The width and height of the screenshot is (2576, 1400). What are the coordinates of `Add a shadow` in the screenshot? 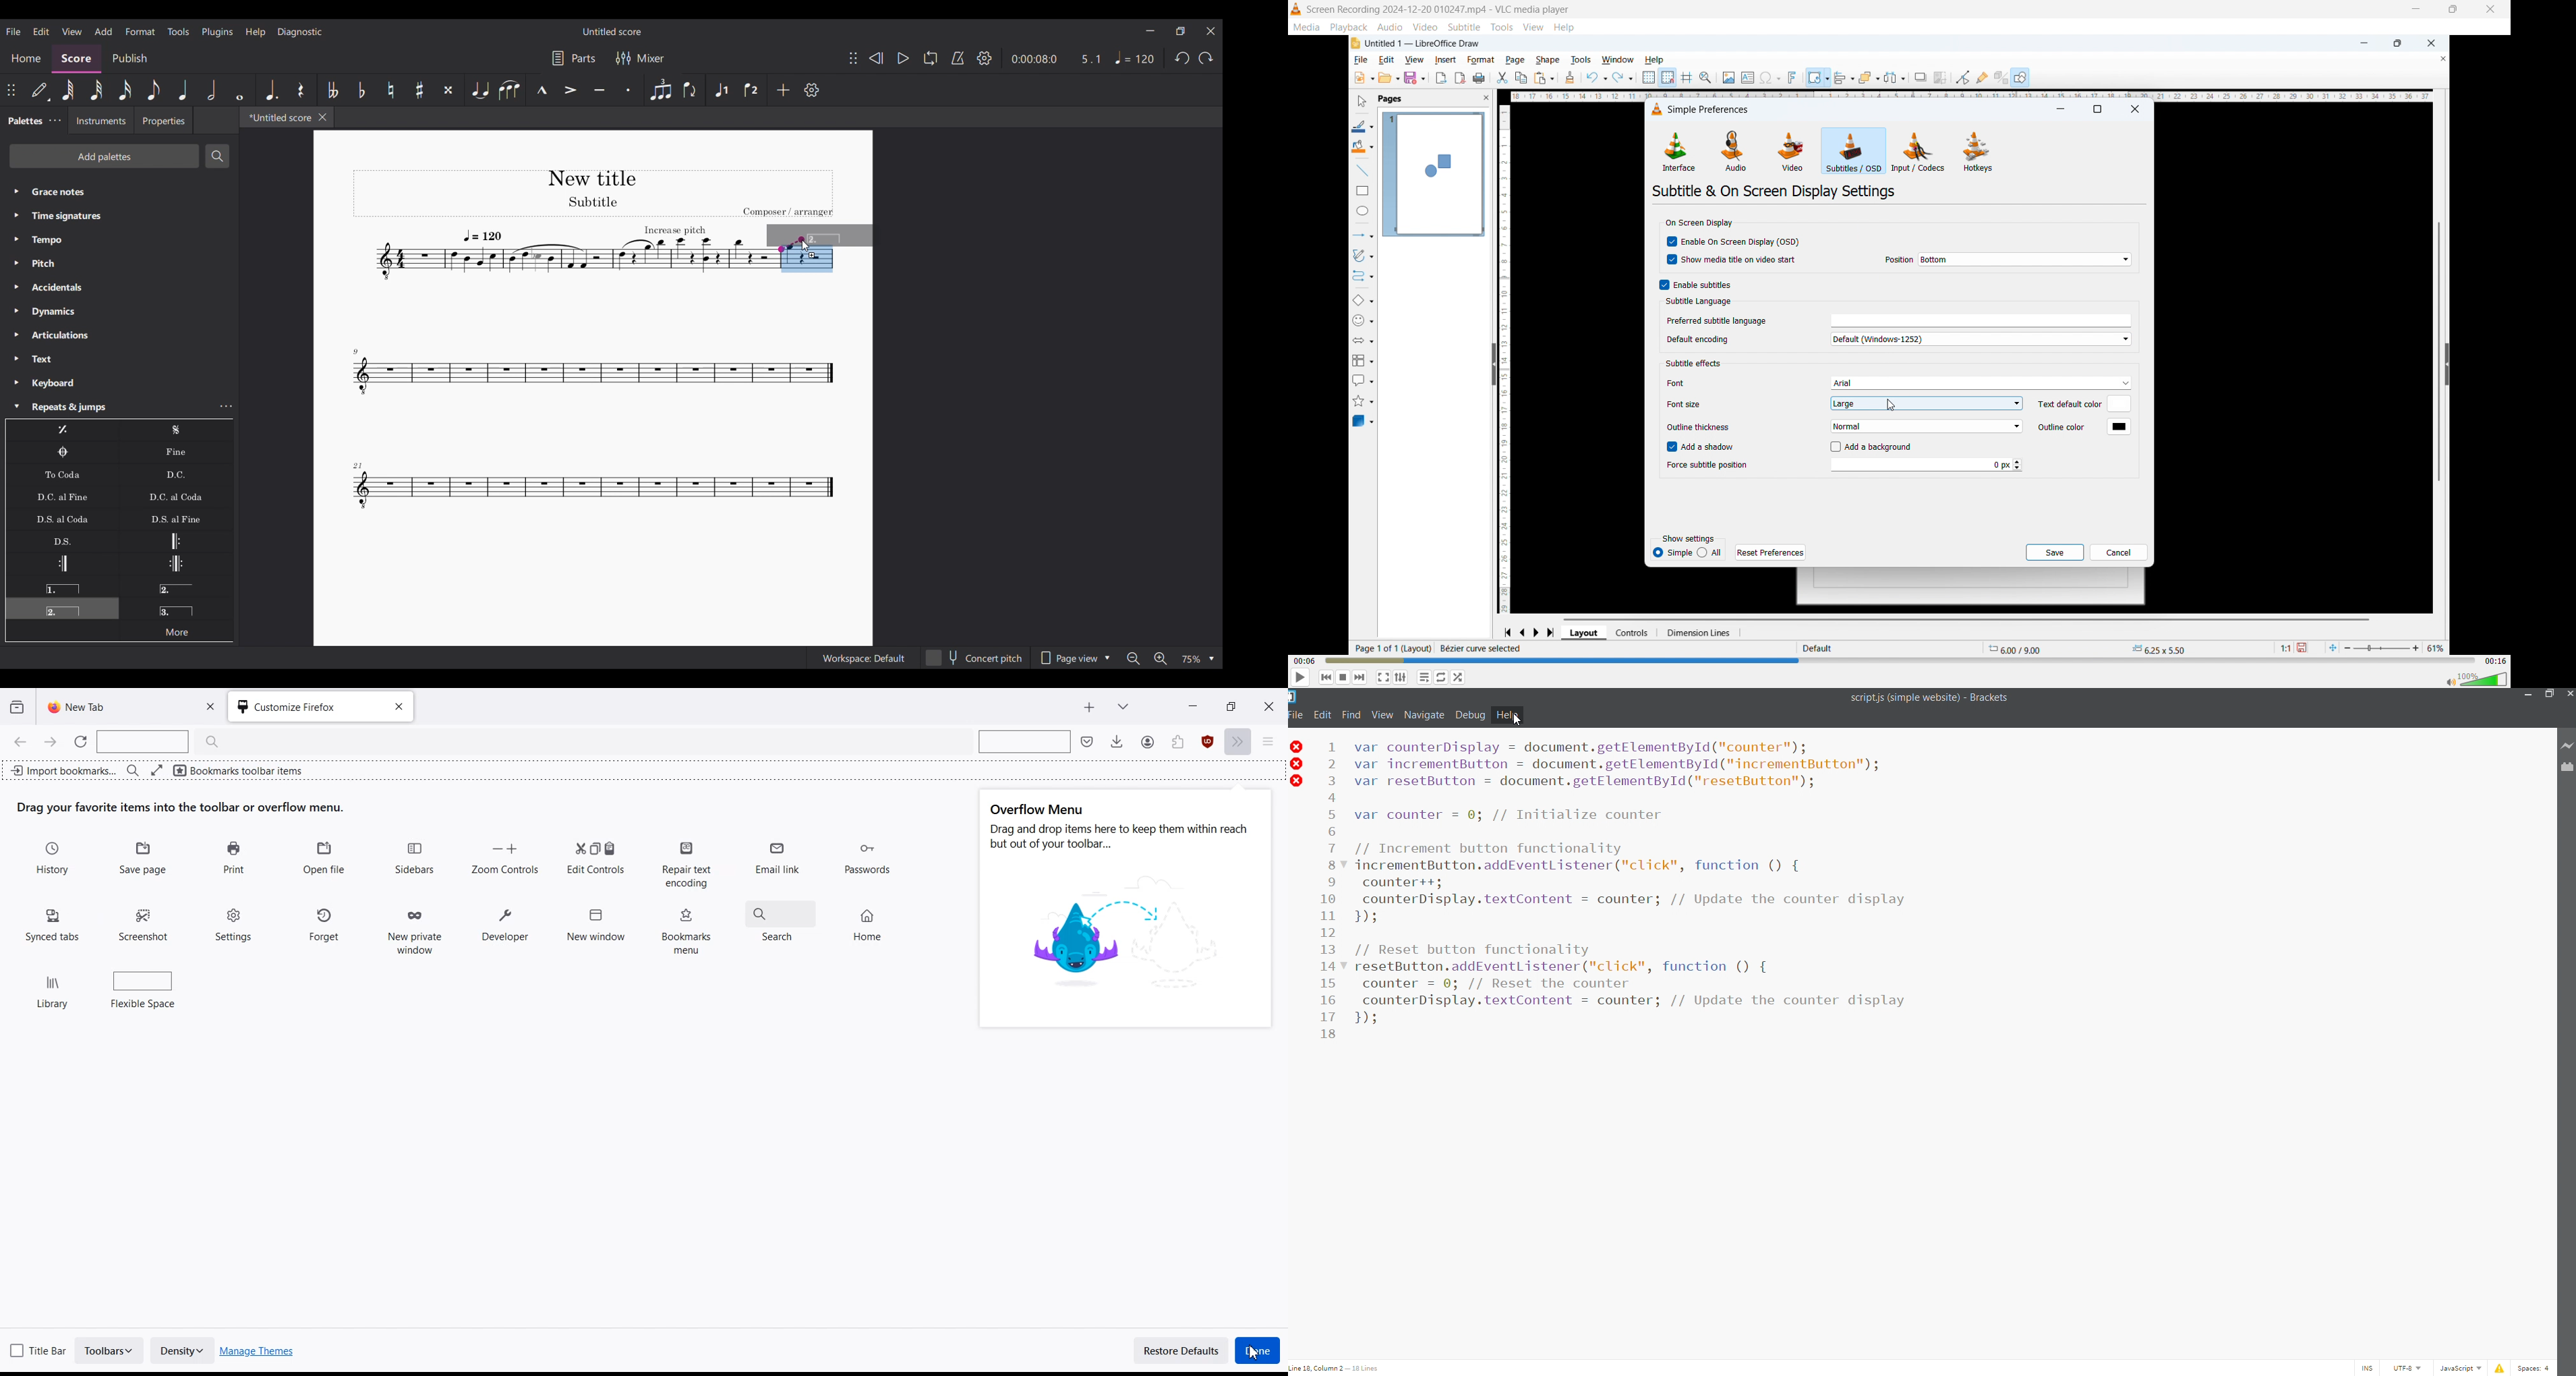 It's located at (1701, 447).